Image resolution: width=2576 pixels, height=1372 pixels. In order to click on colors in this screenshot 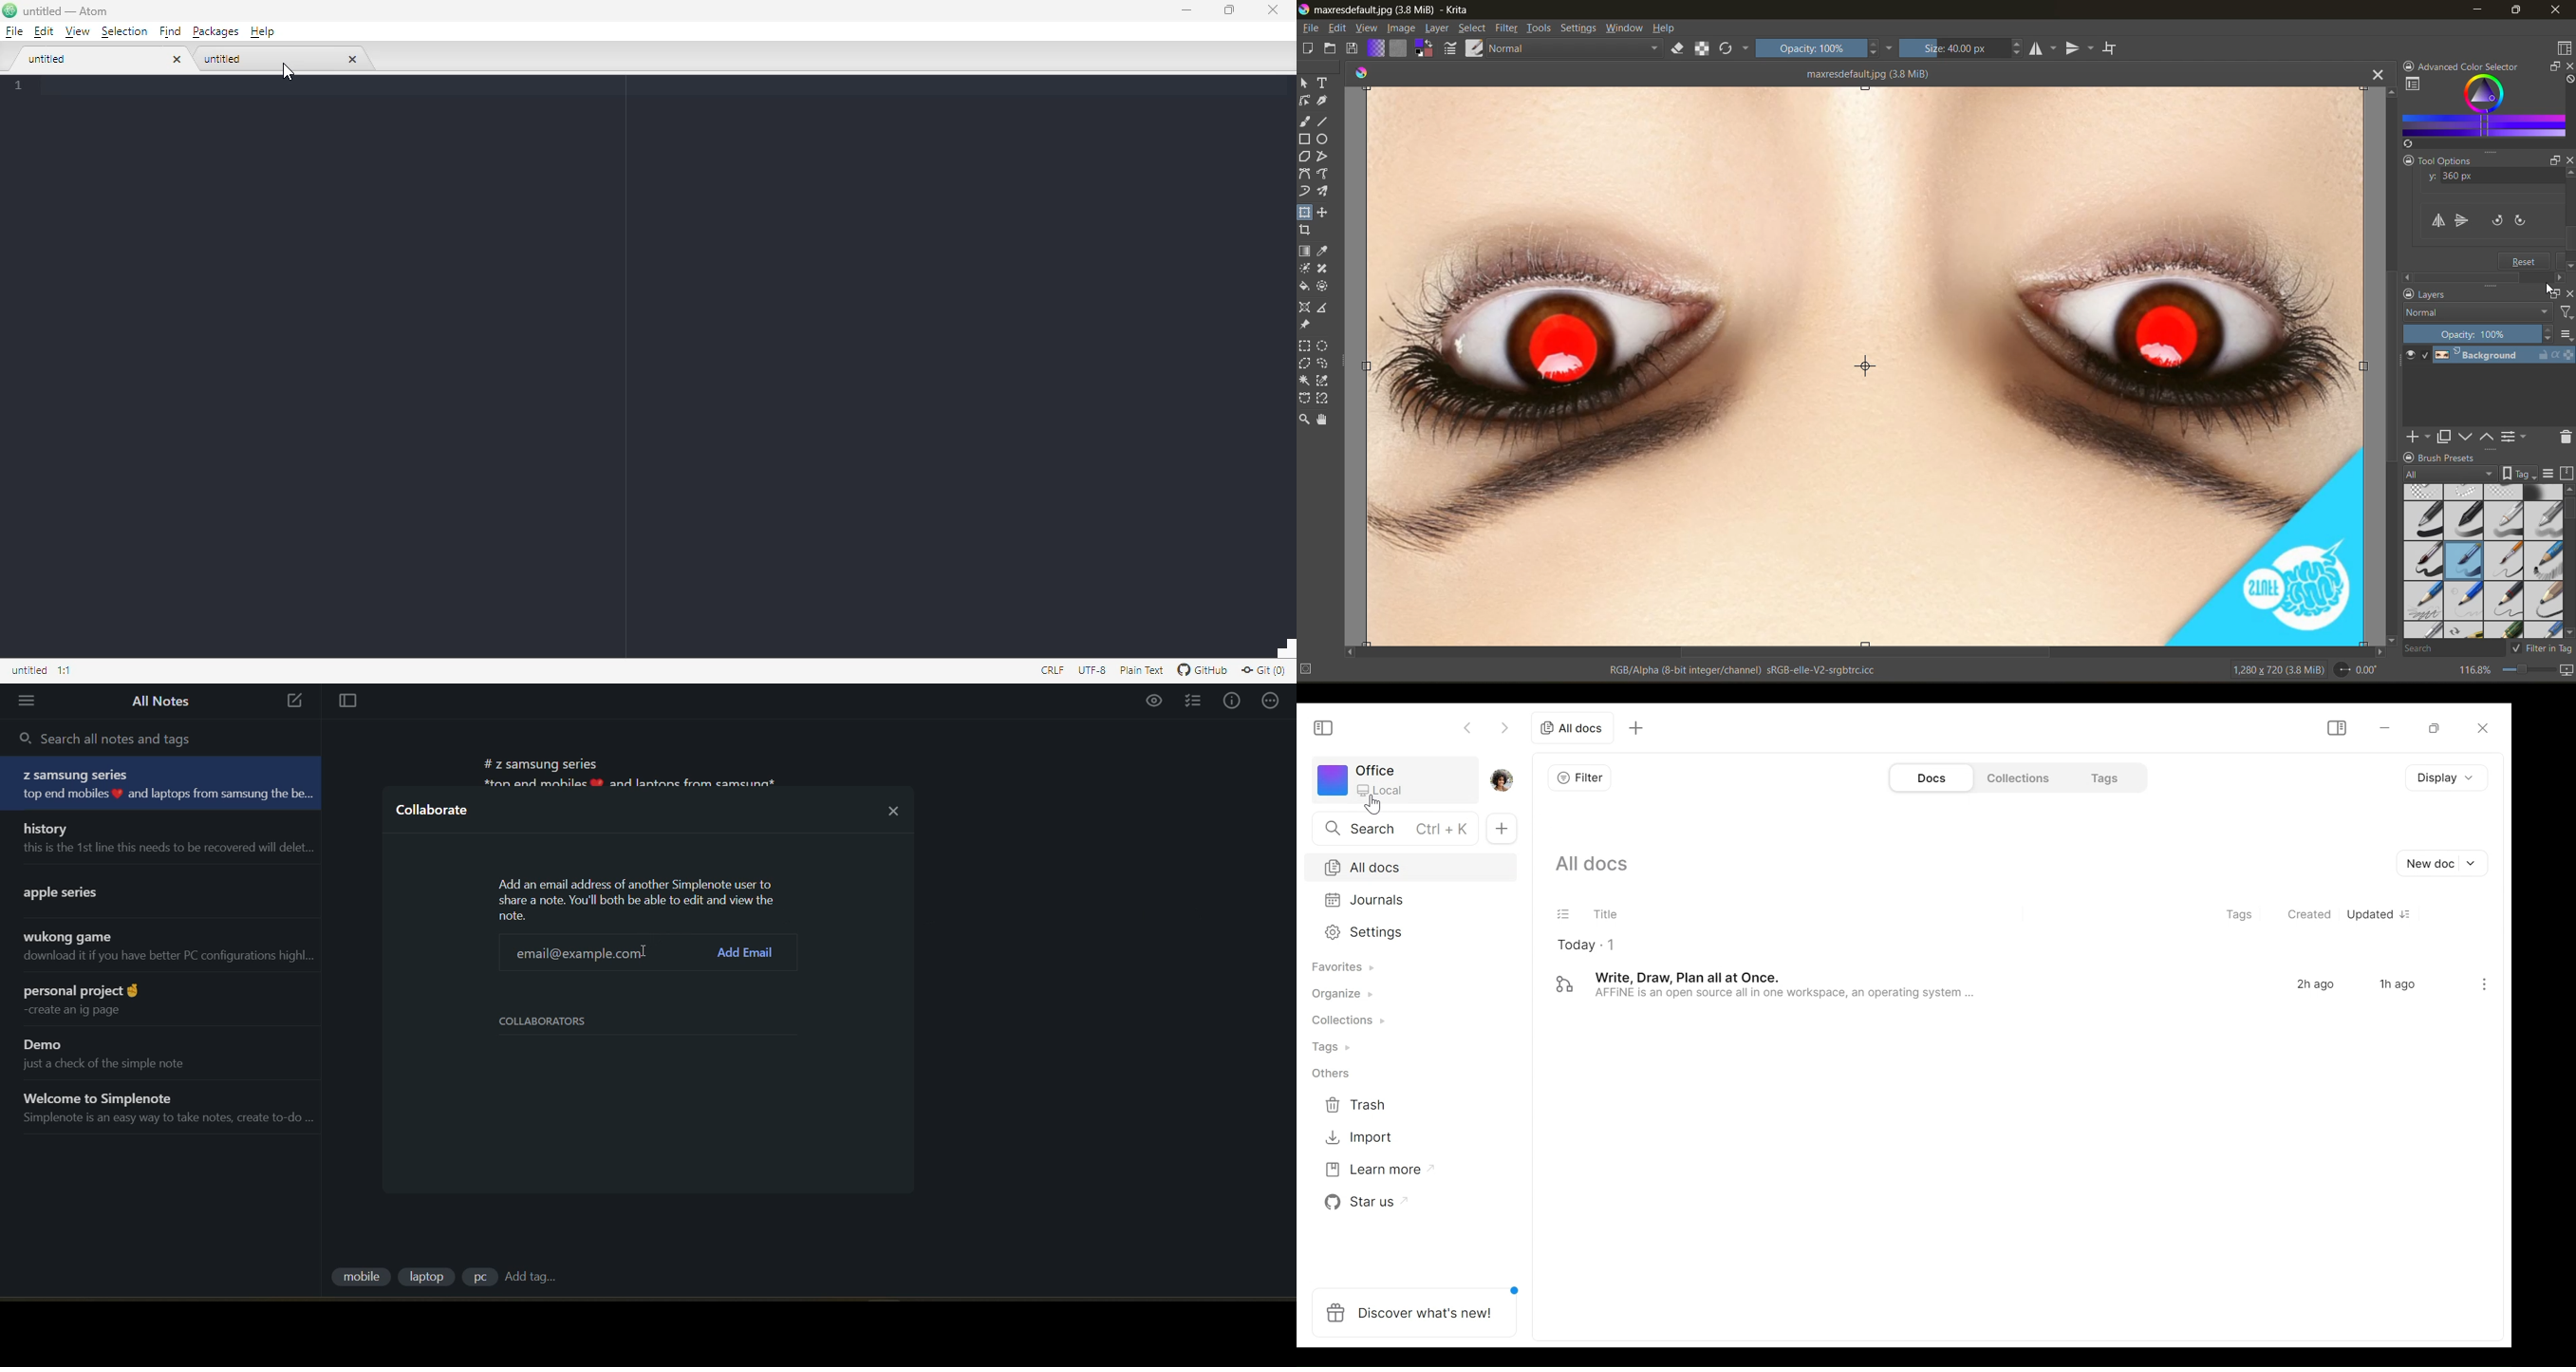, I will do `click(1363, 70)`.